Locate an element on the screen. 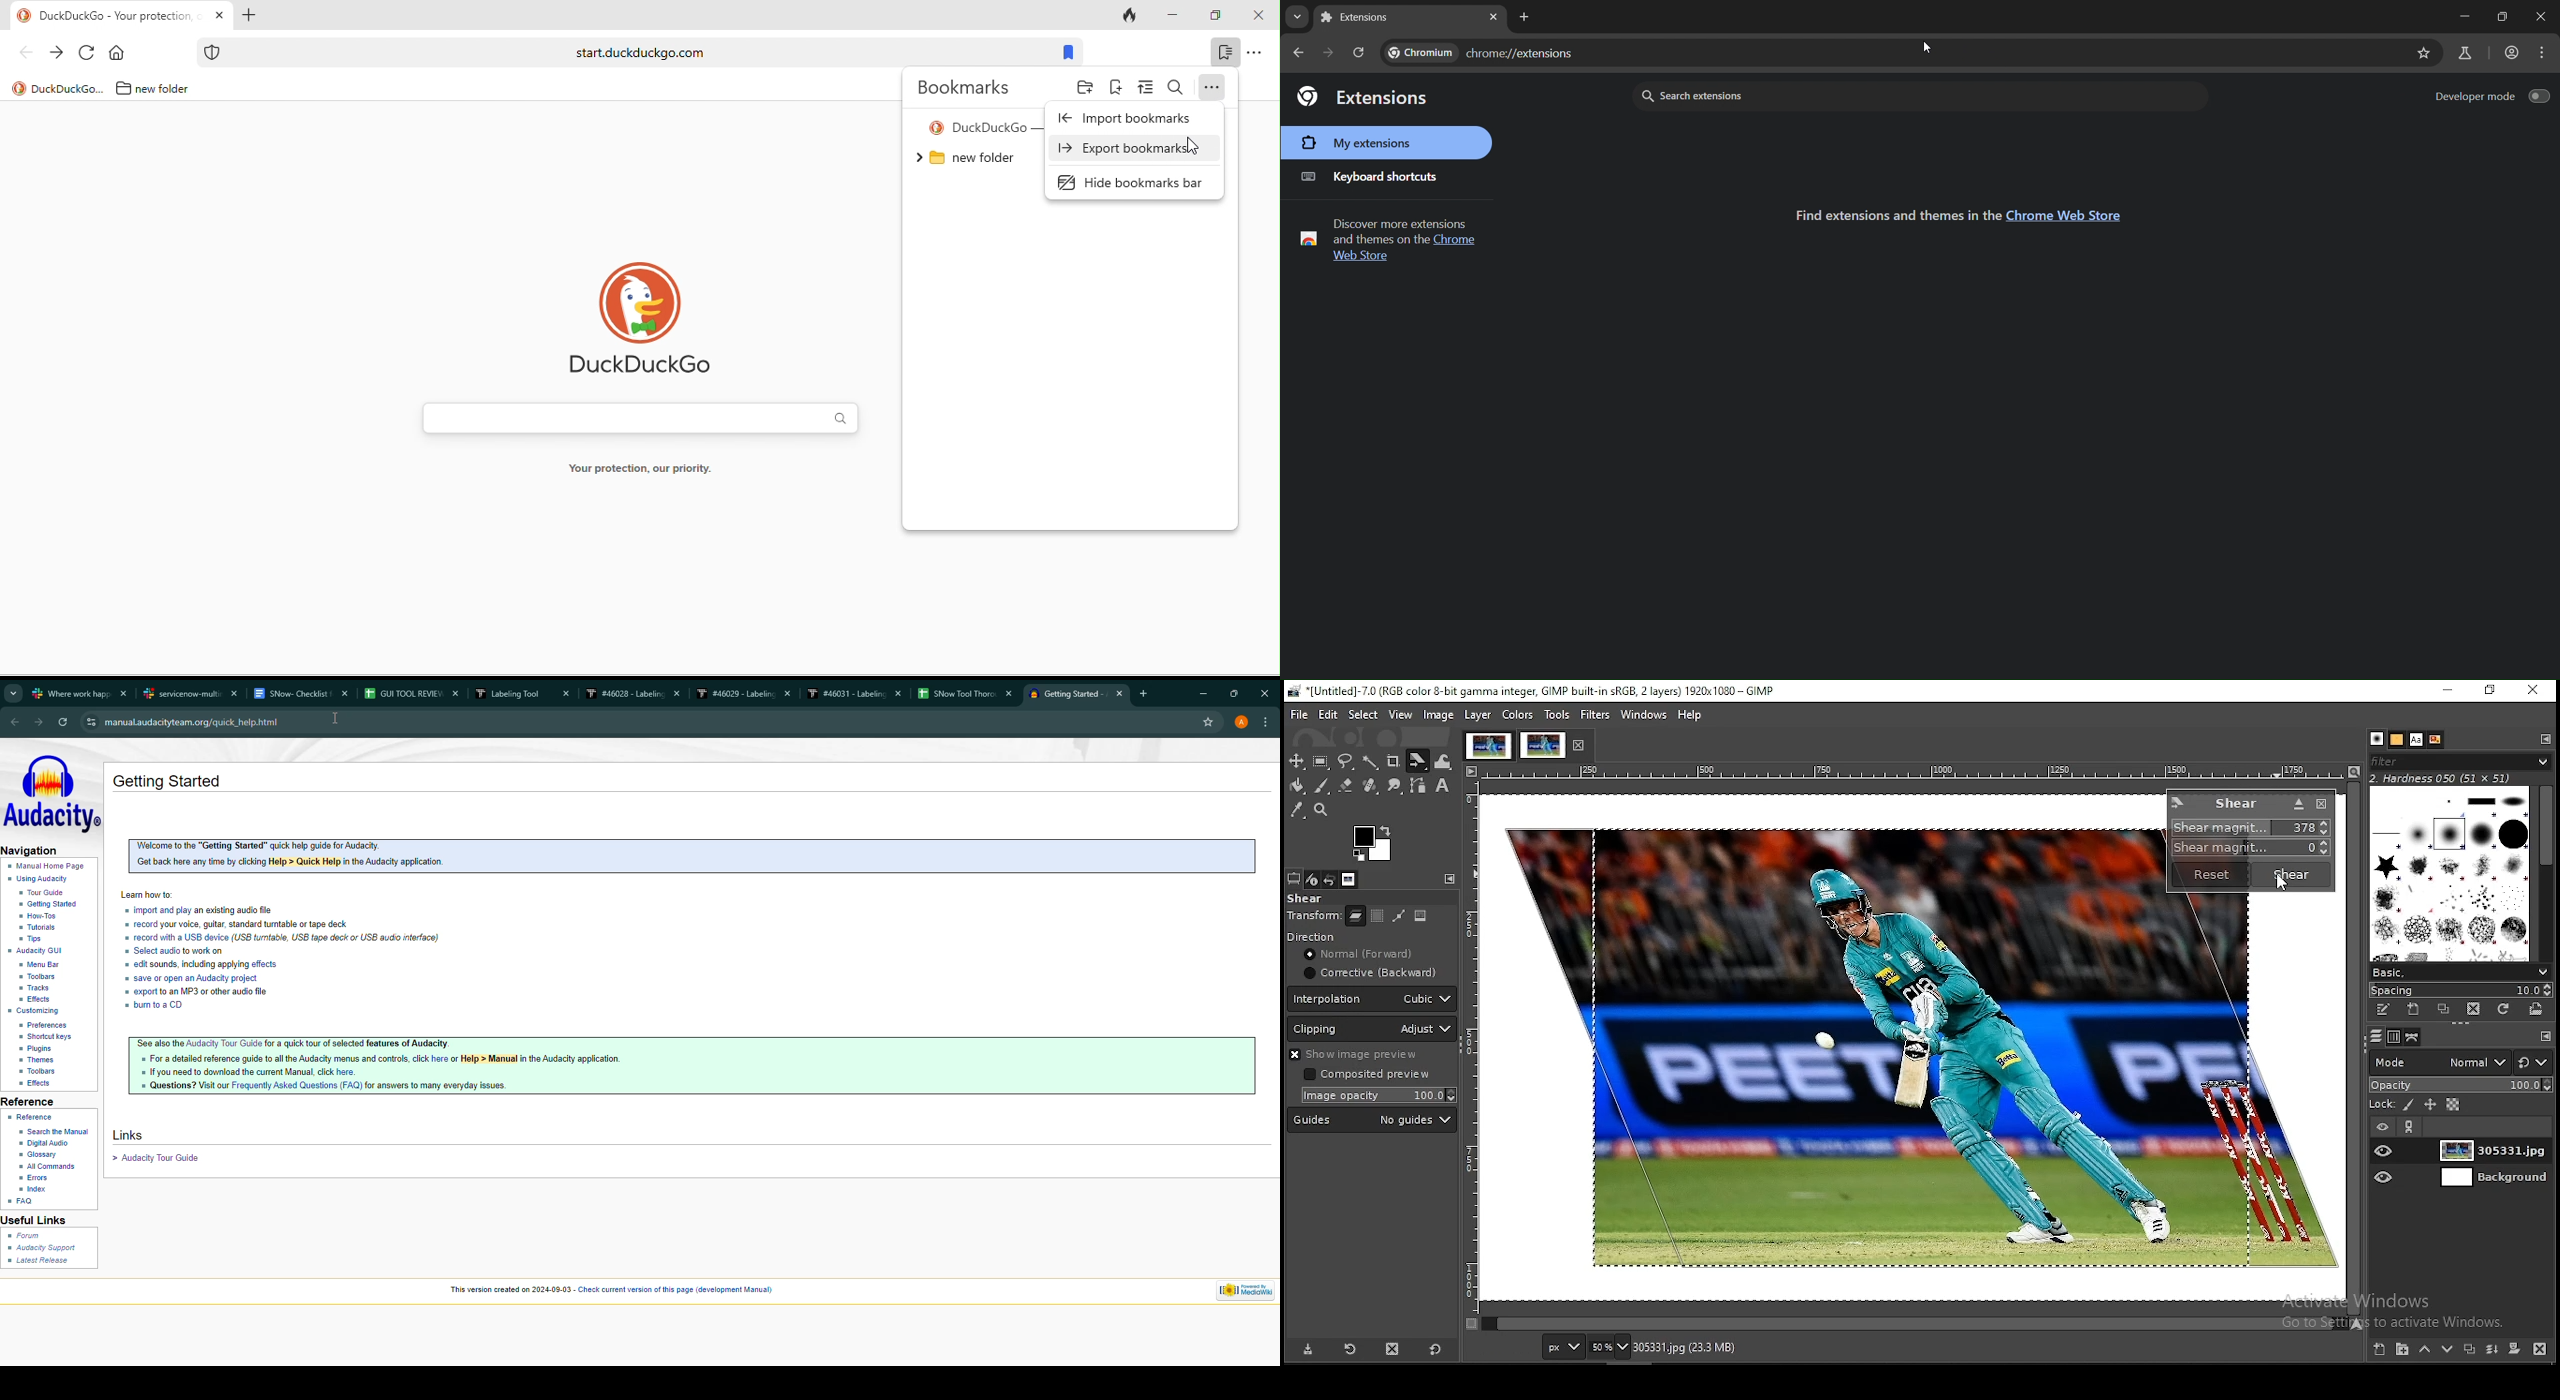   is located at coordinates (1346, 785).